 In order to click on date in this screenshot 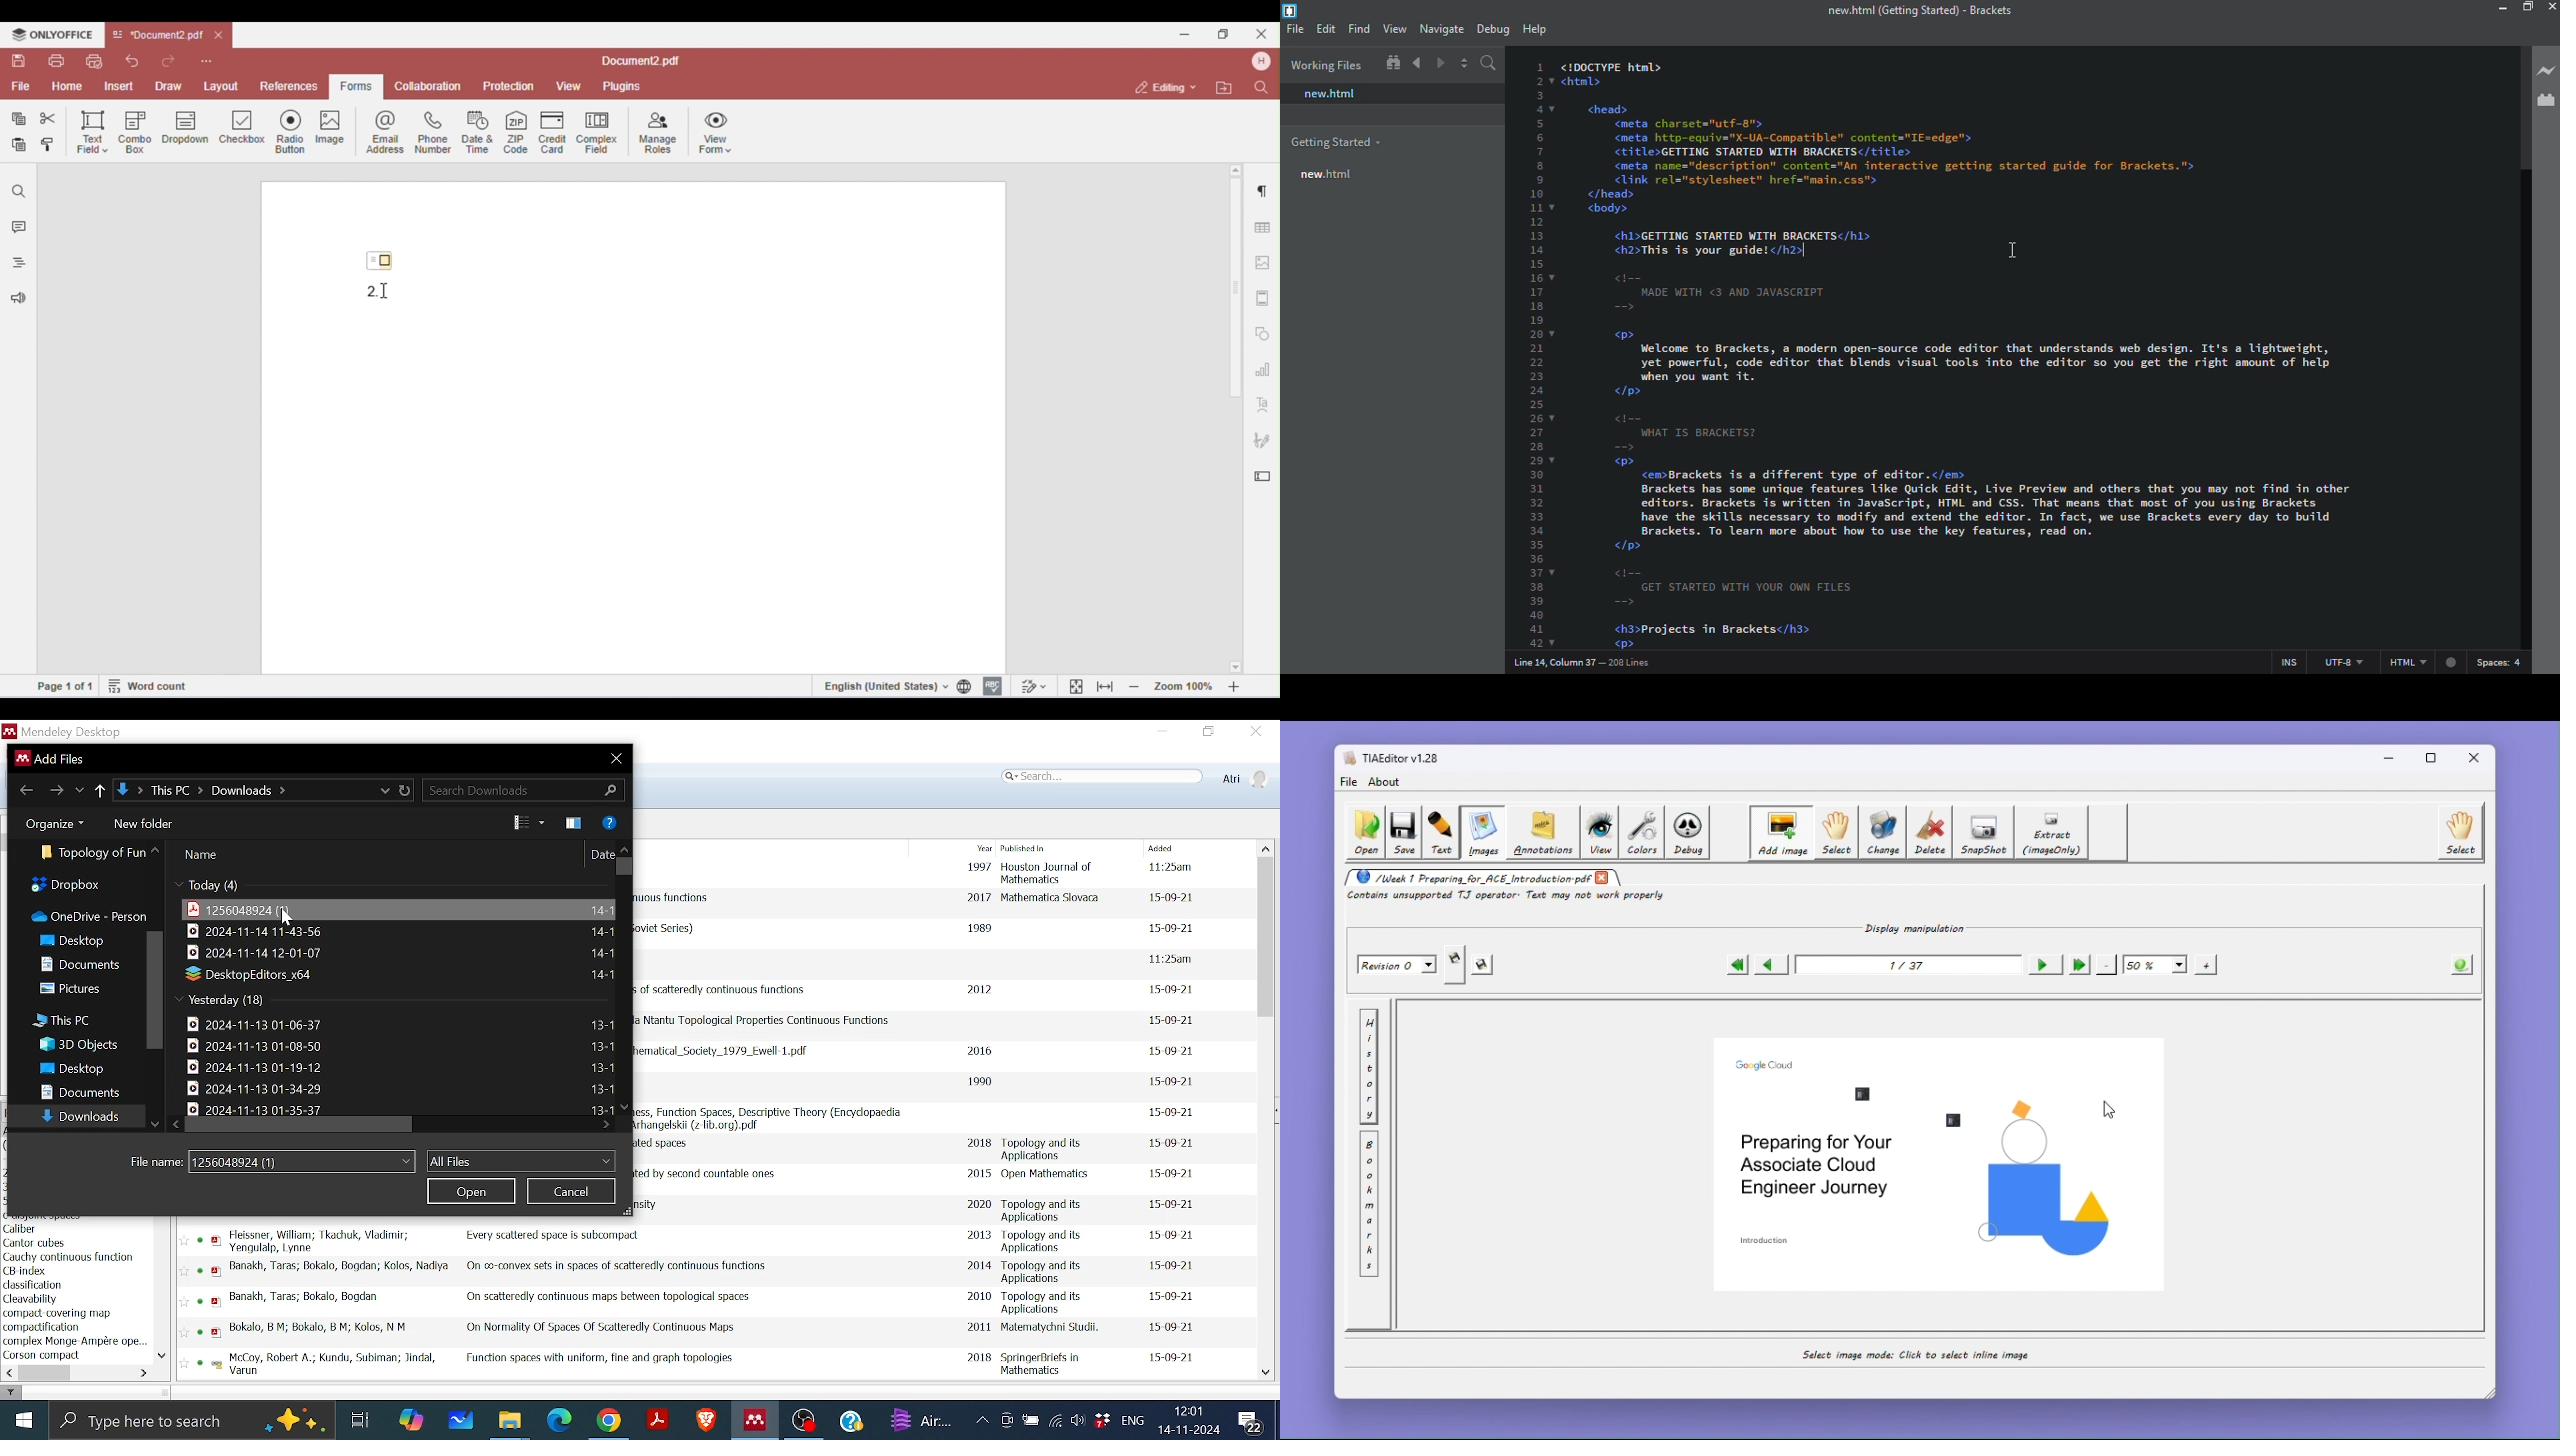, I will do `click(1168, 1080)`.